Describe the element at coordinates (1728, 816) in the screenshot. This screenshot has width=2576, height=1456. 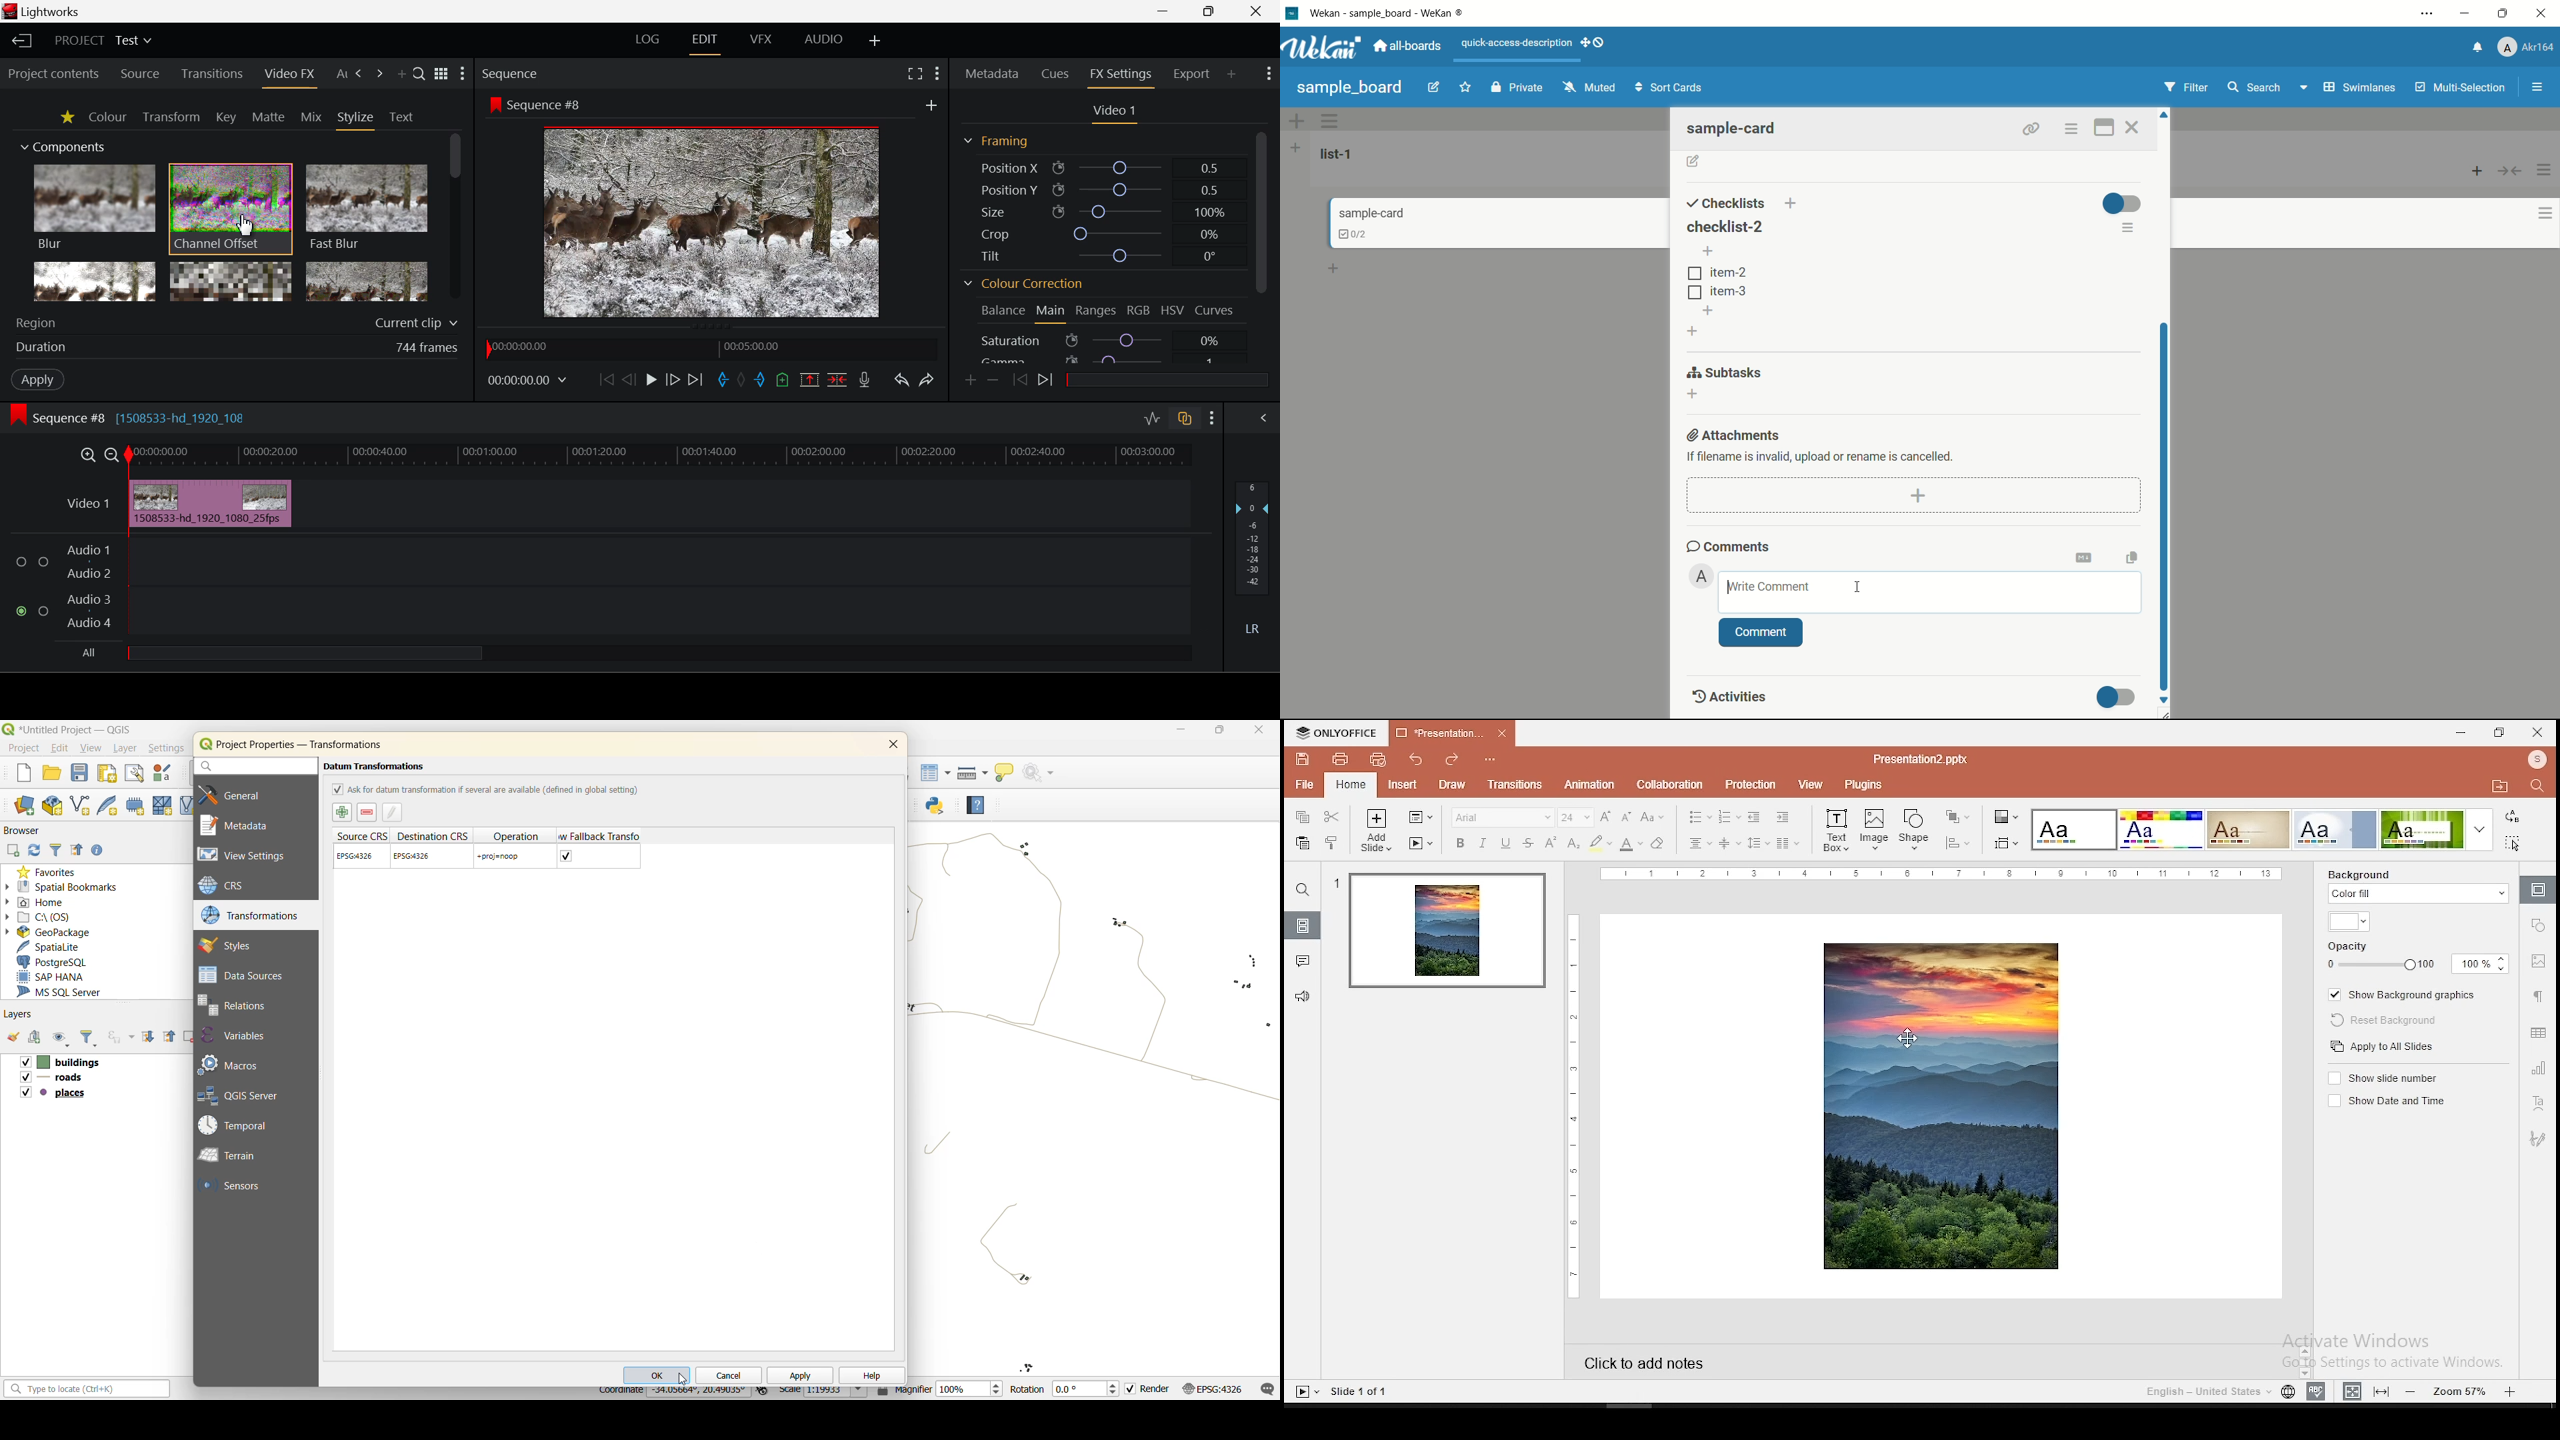
I see `numbering` at that location.